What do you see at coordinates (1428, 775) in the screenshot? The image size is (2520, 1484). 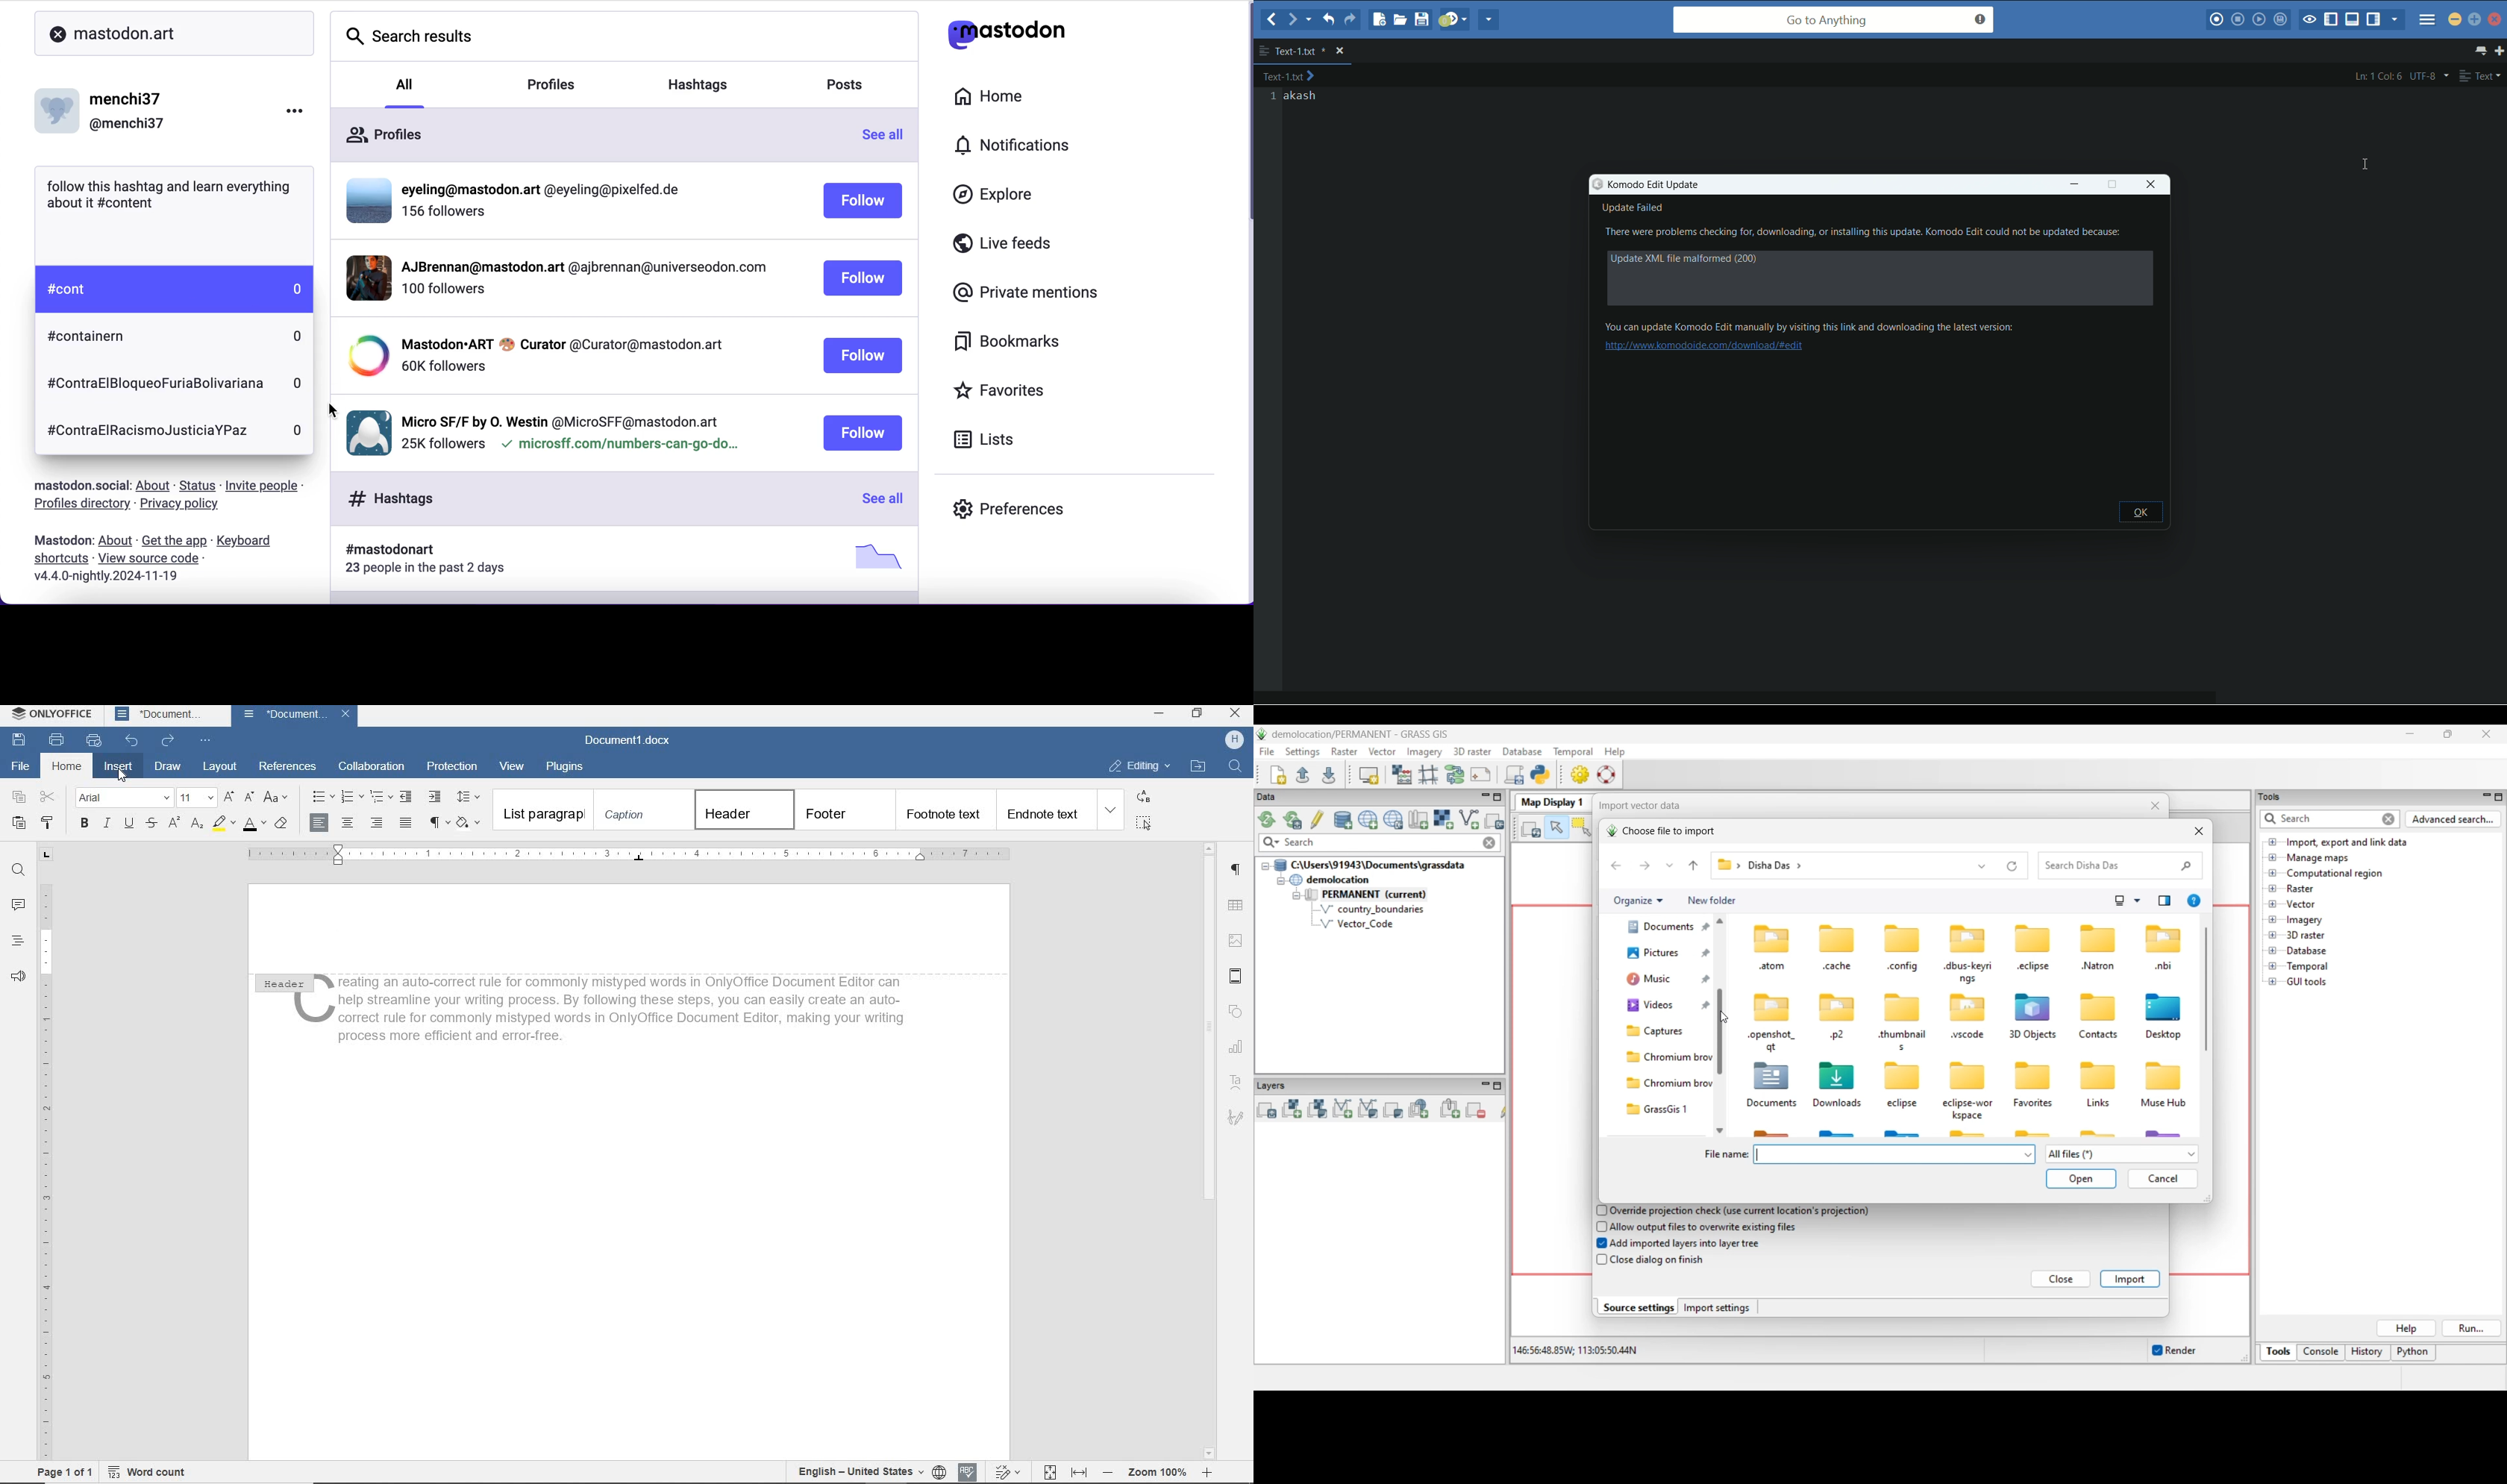 I see `Georectifier` at bounding box center [1428, 775].